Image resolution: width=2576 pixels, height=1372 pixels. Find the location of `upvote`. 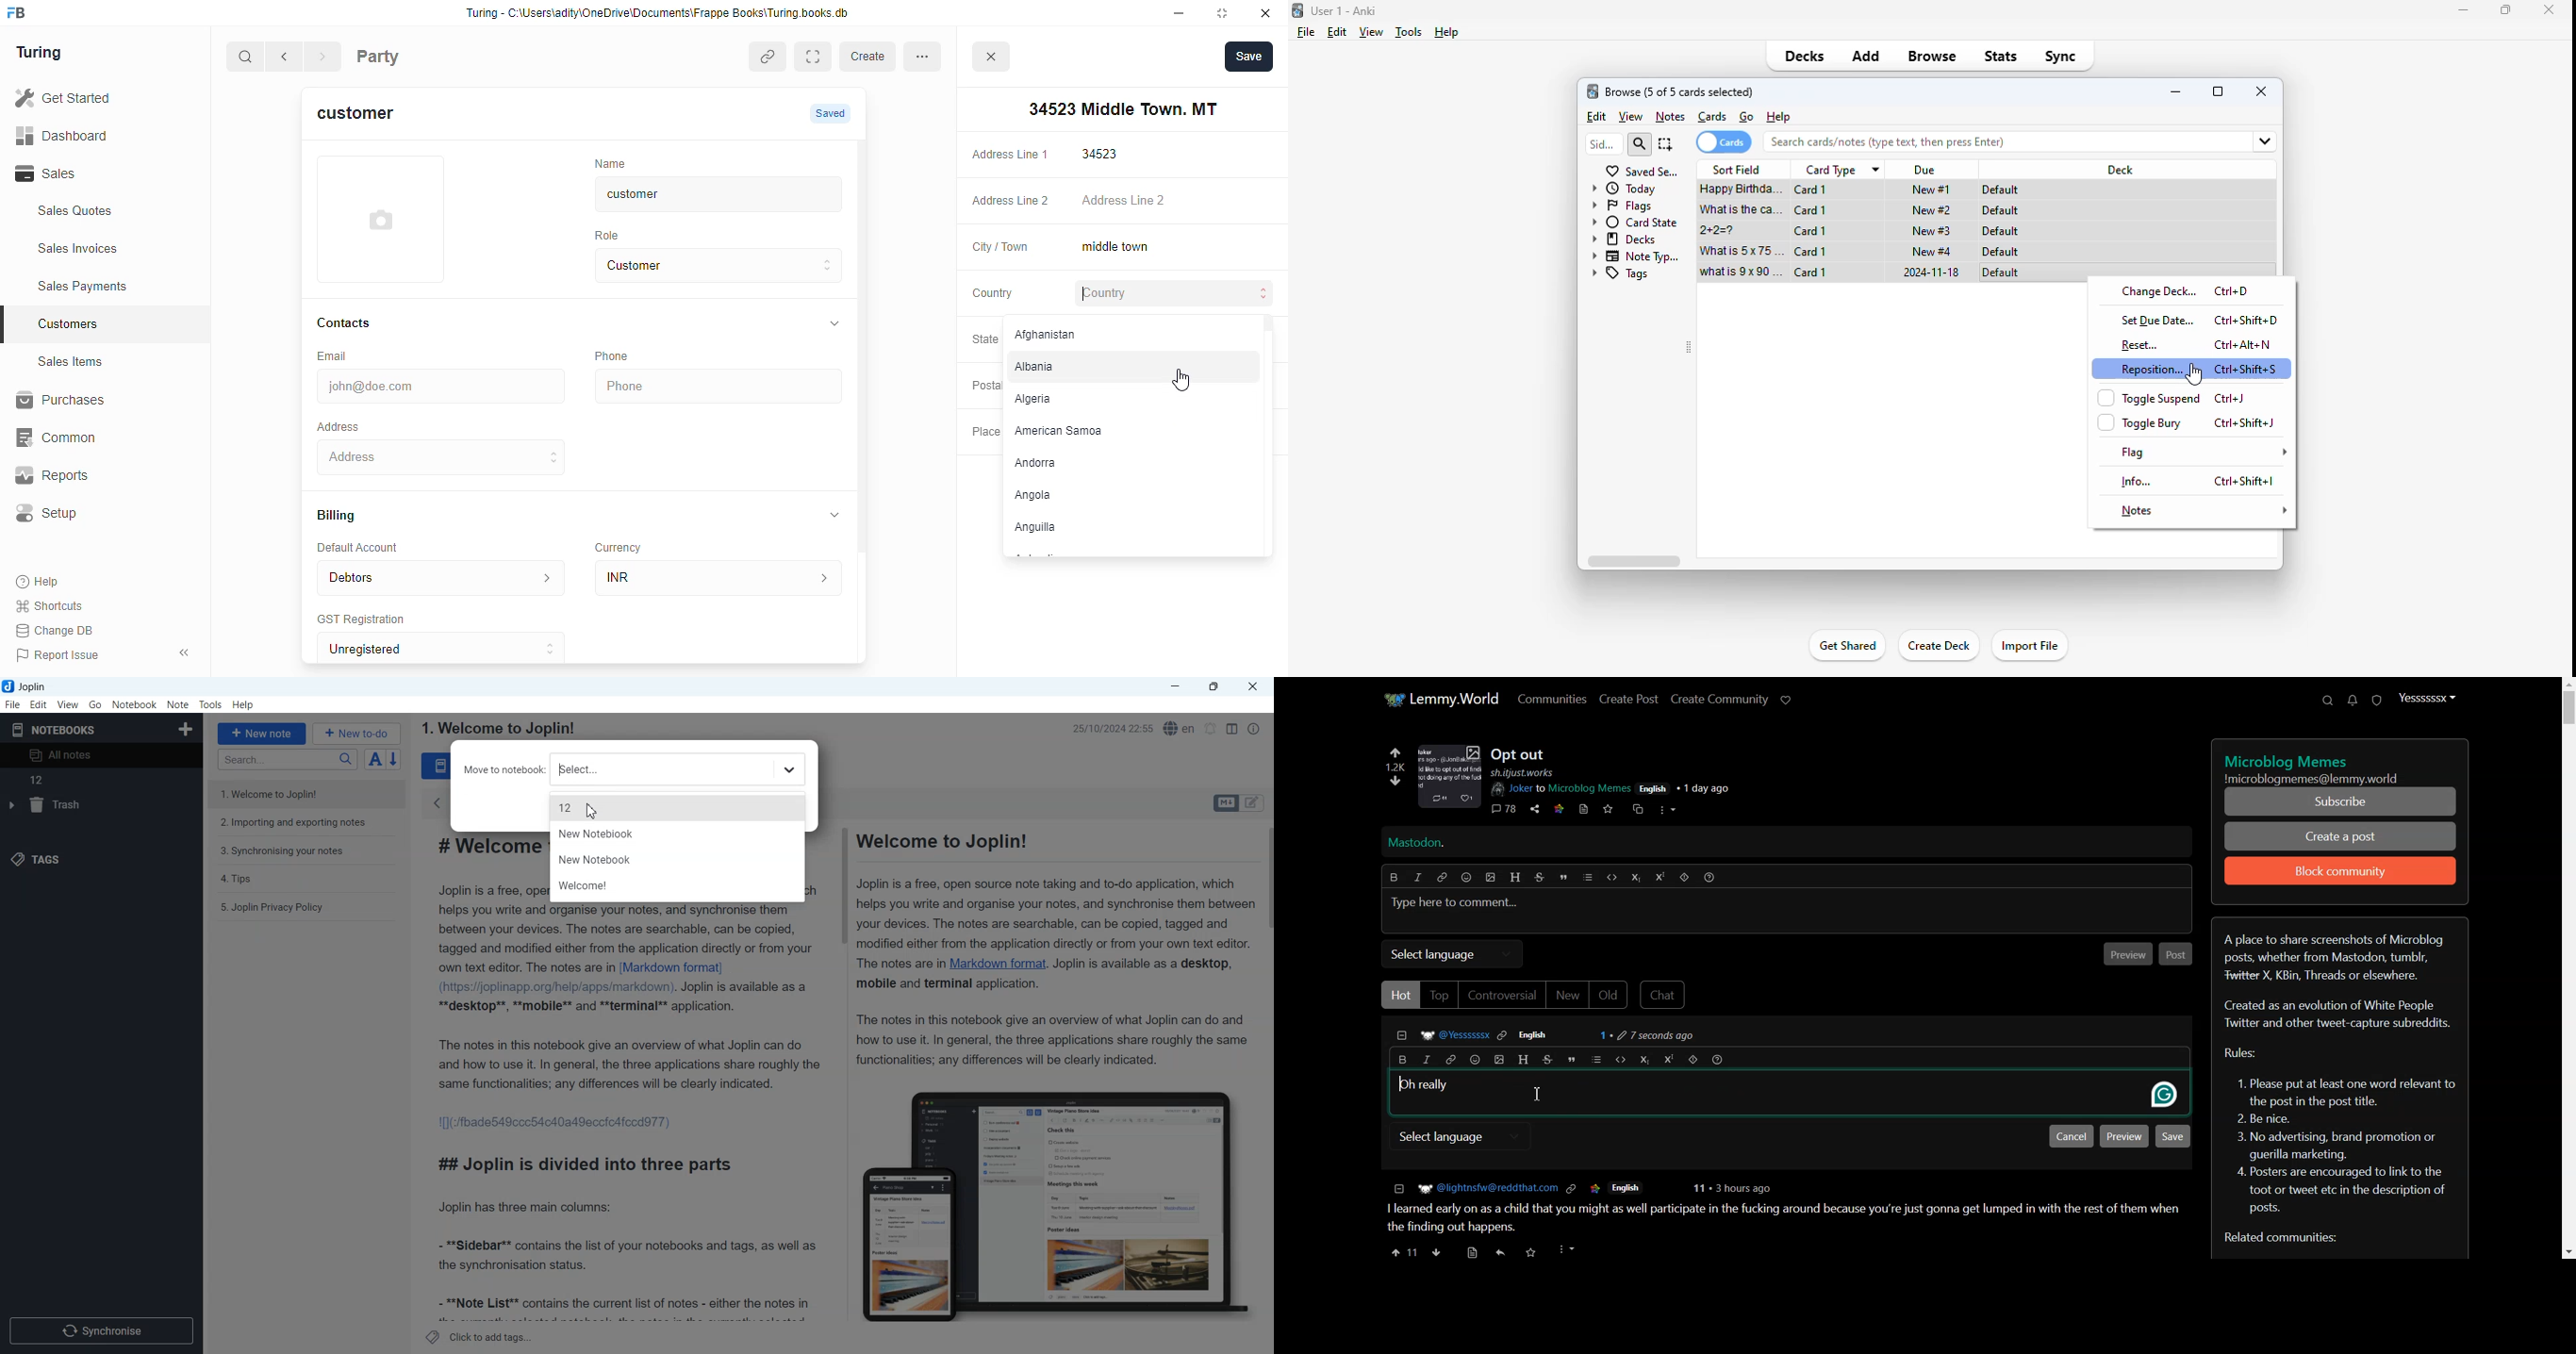

upvote is located at coordinates (1395, 754).